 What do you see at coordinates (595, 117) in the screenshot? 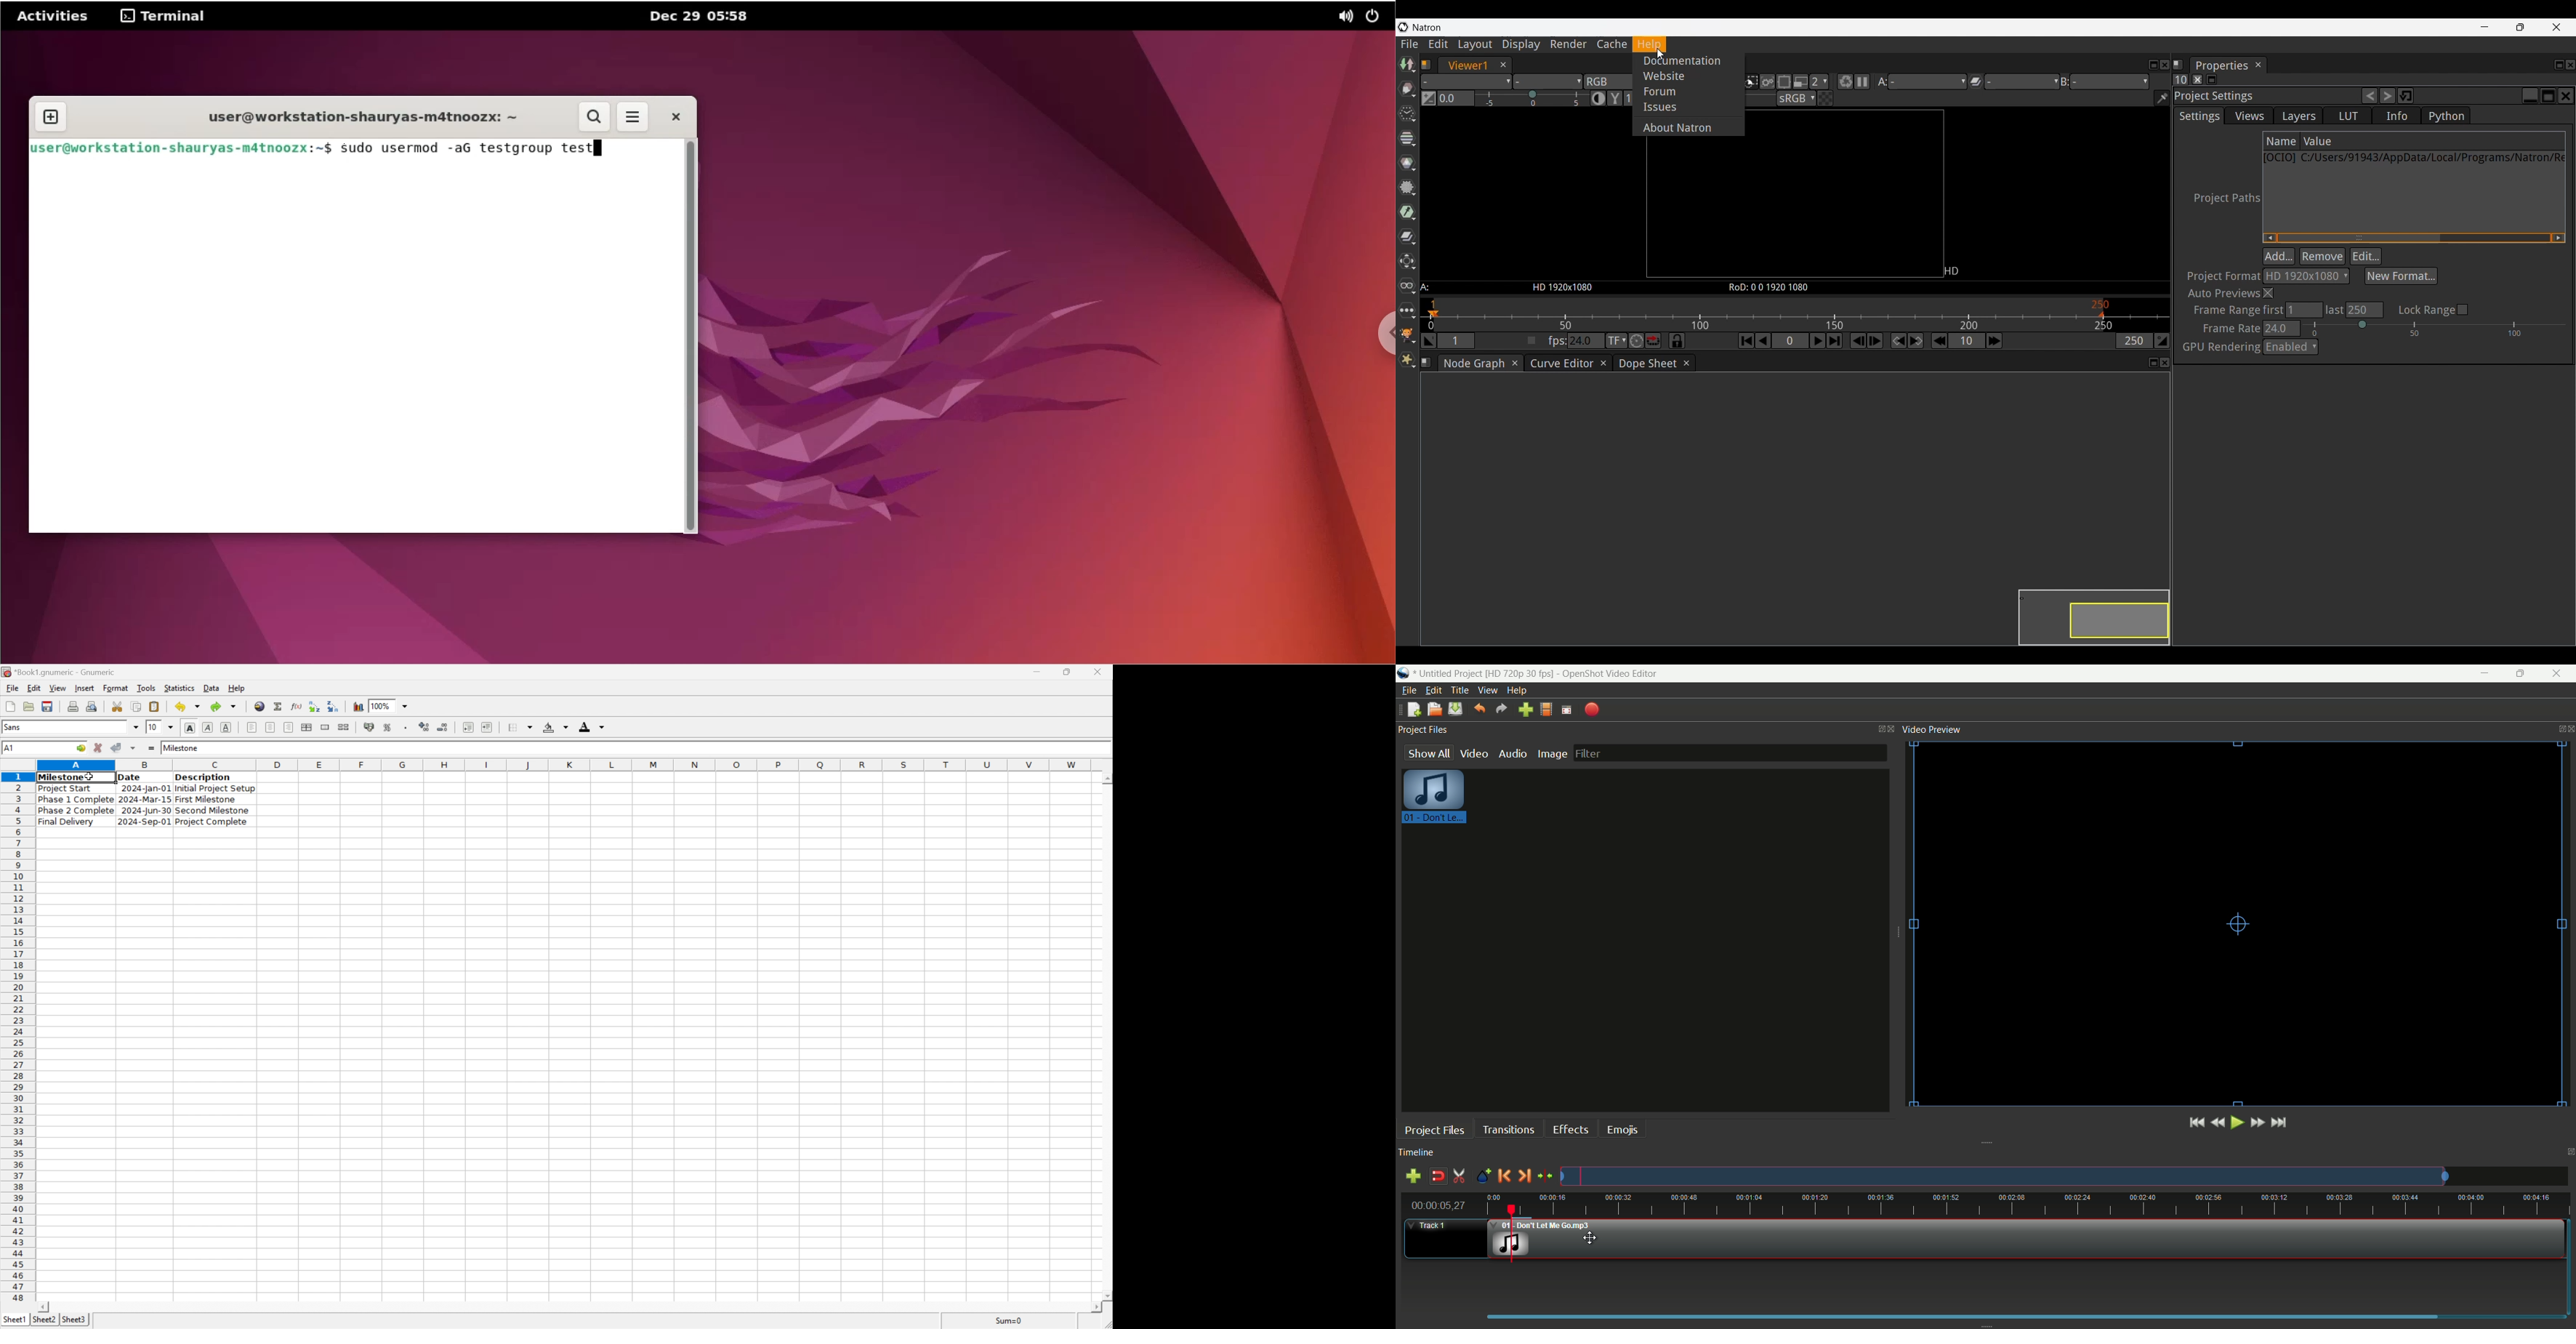
I see `search ` at bounding box center [595, 117].